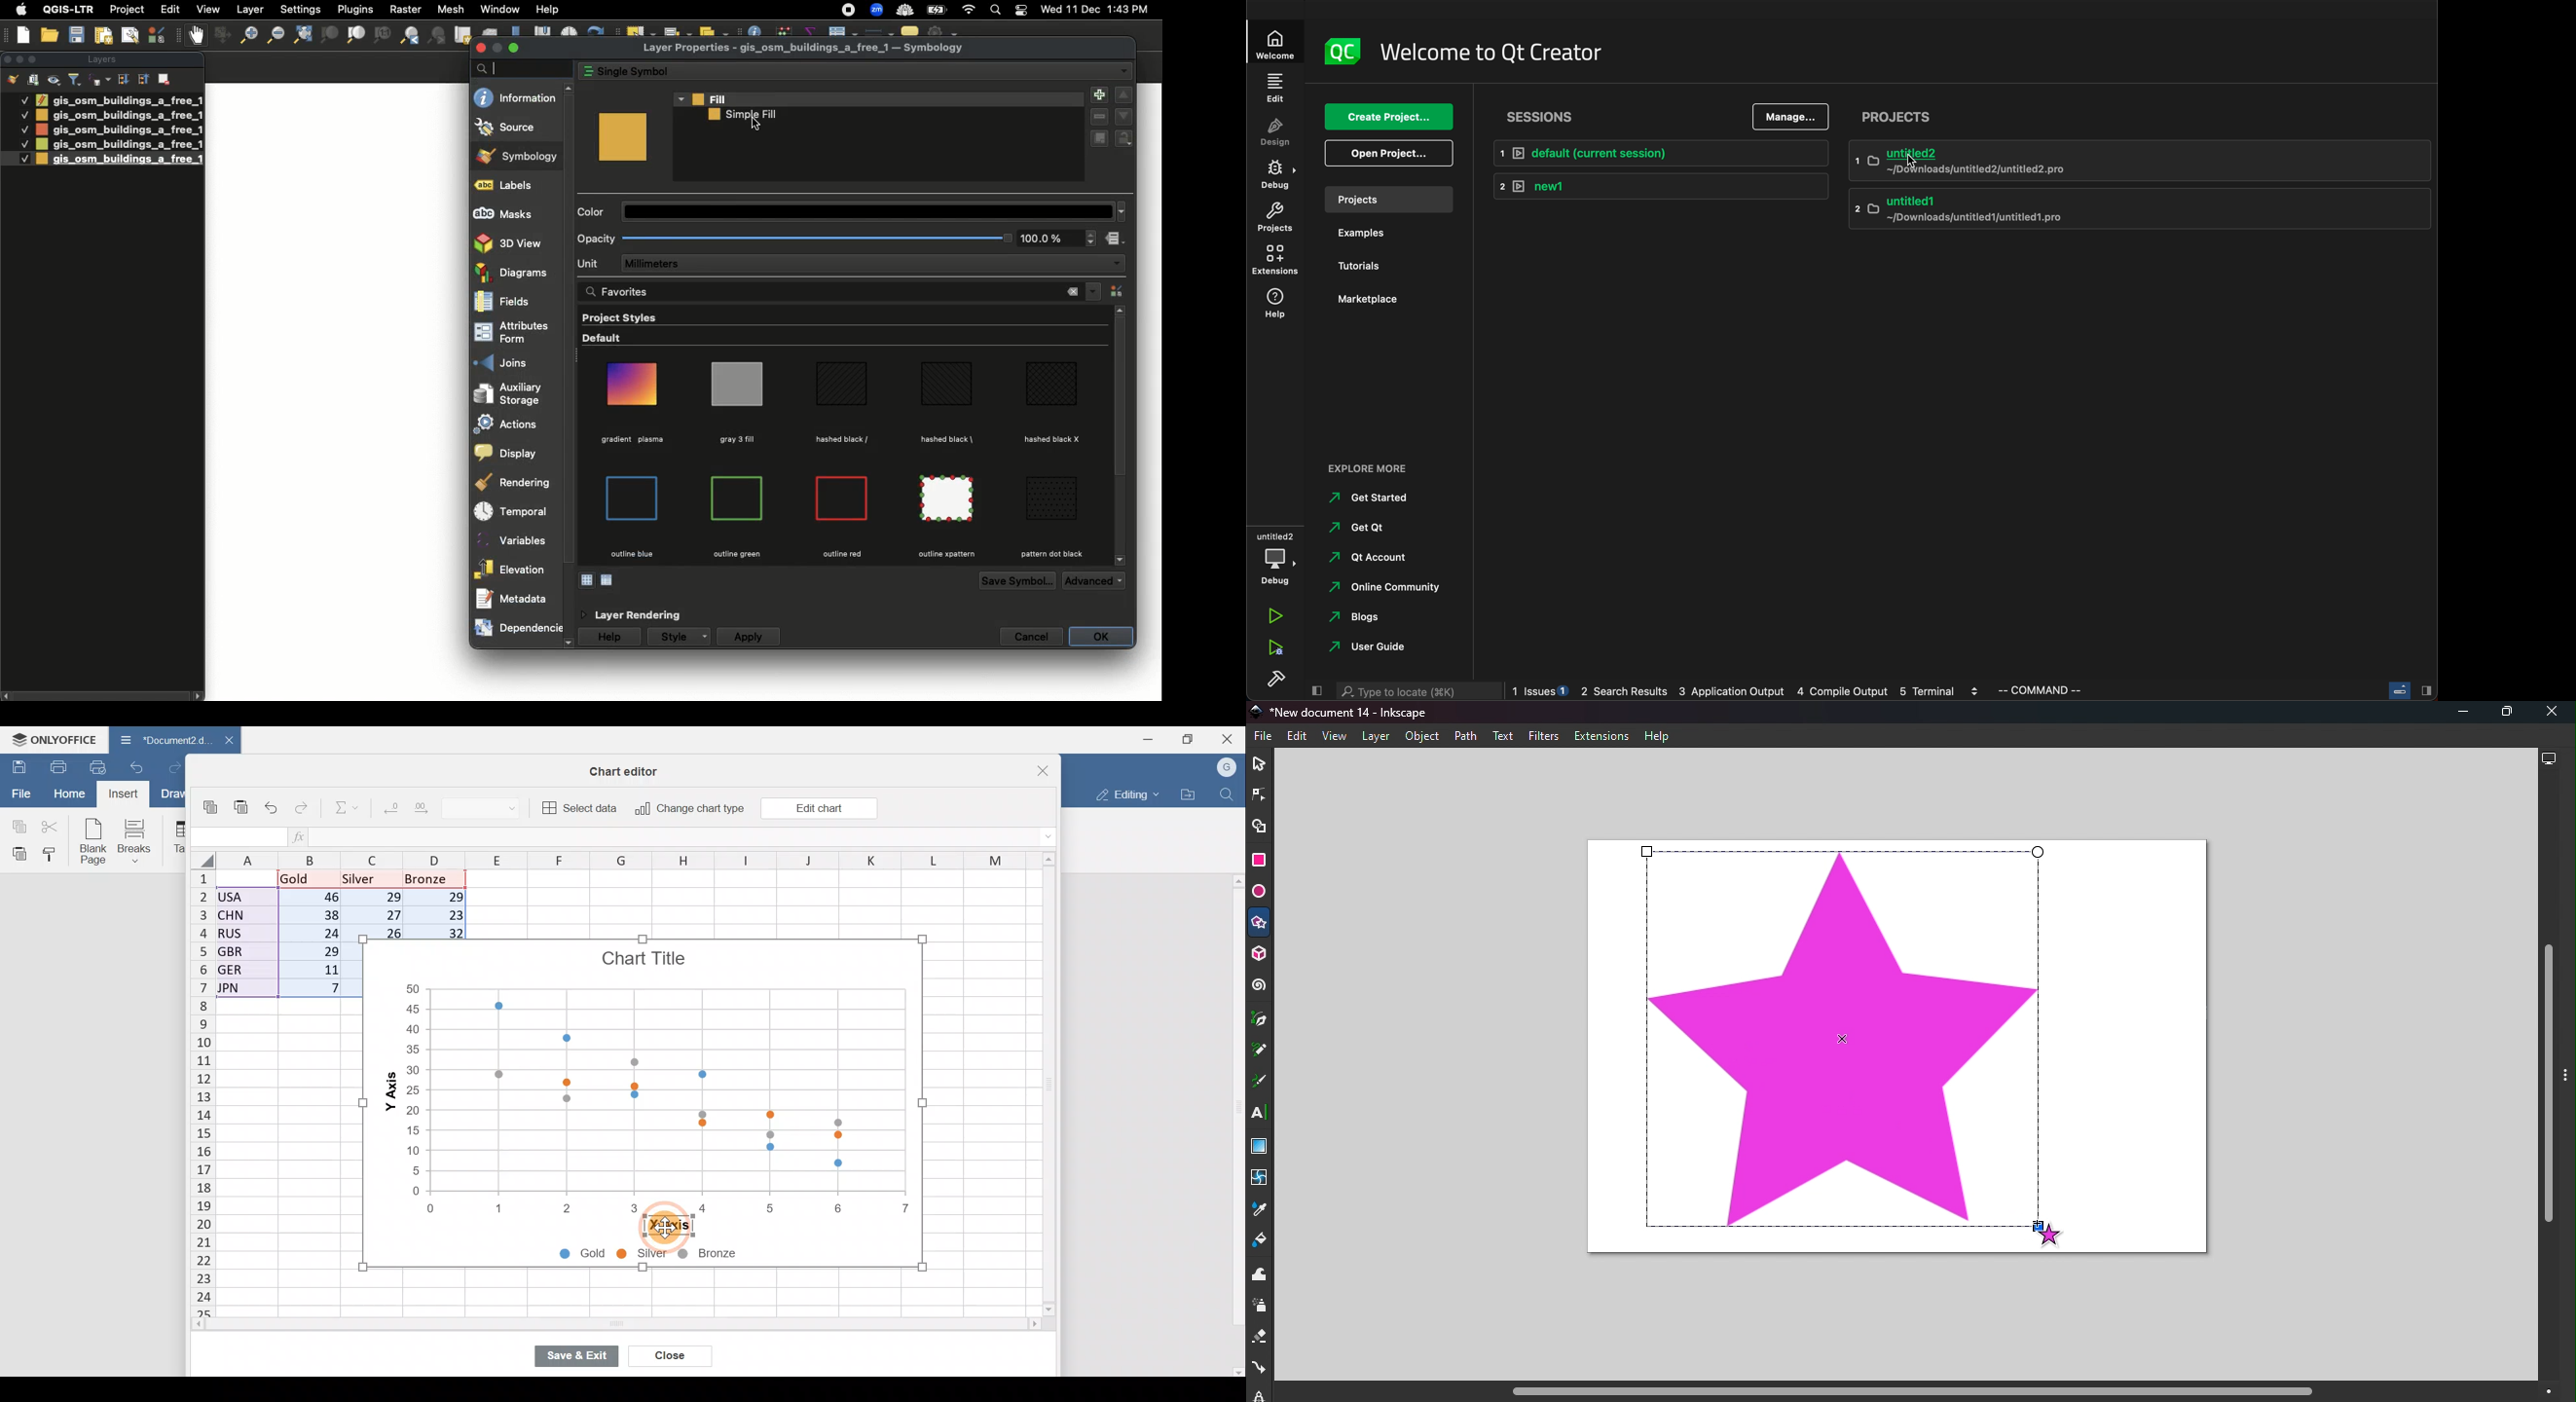  What do you see at coordinates (76, 80) in the screenshot?
I see `Filter legend` at bounding box center [76, 80].